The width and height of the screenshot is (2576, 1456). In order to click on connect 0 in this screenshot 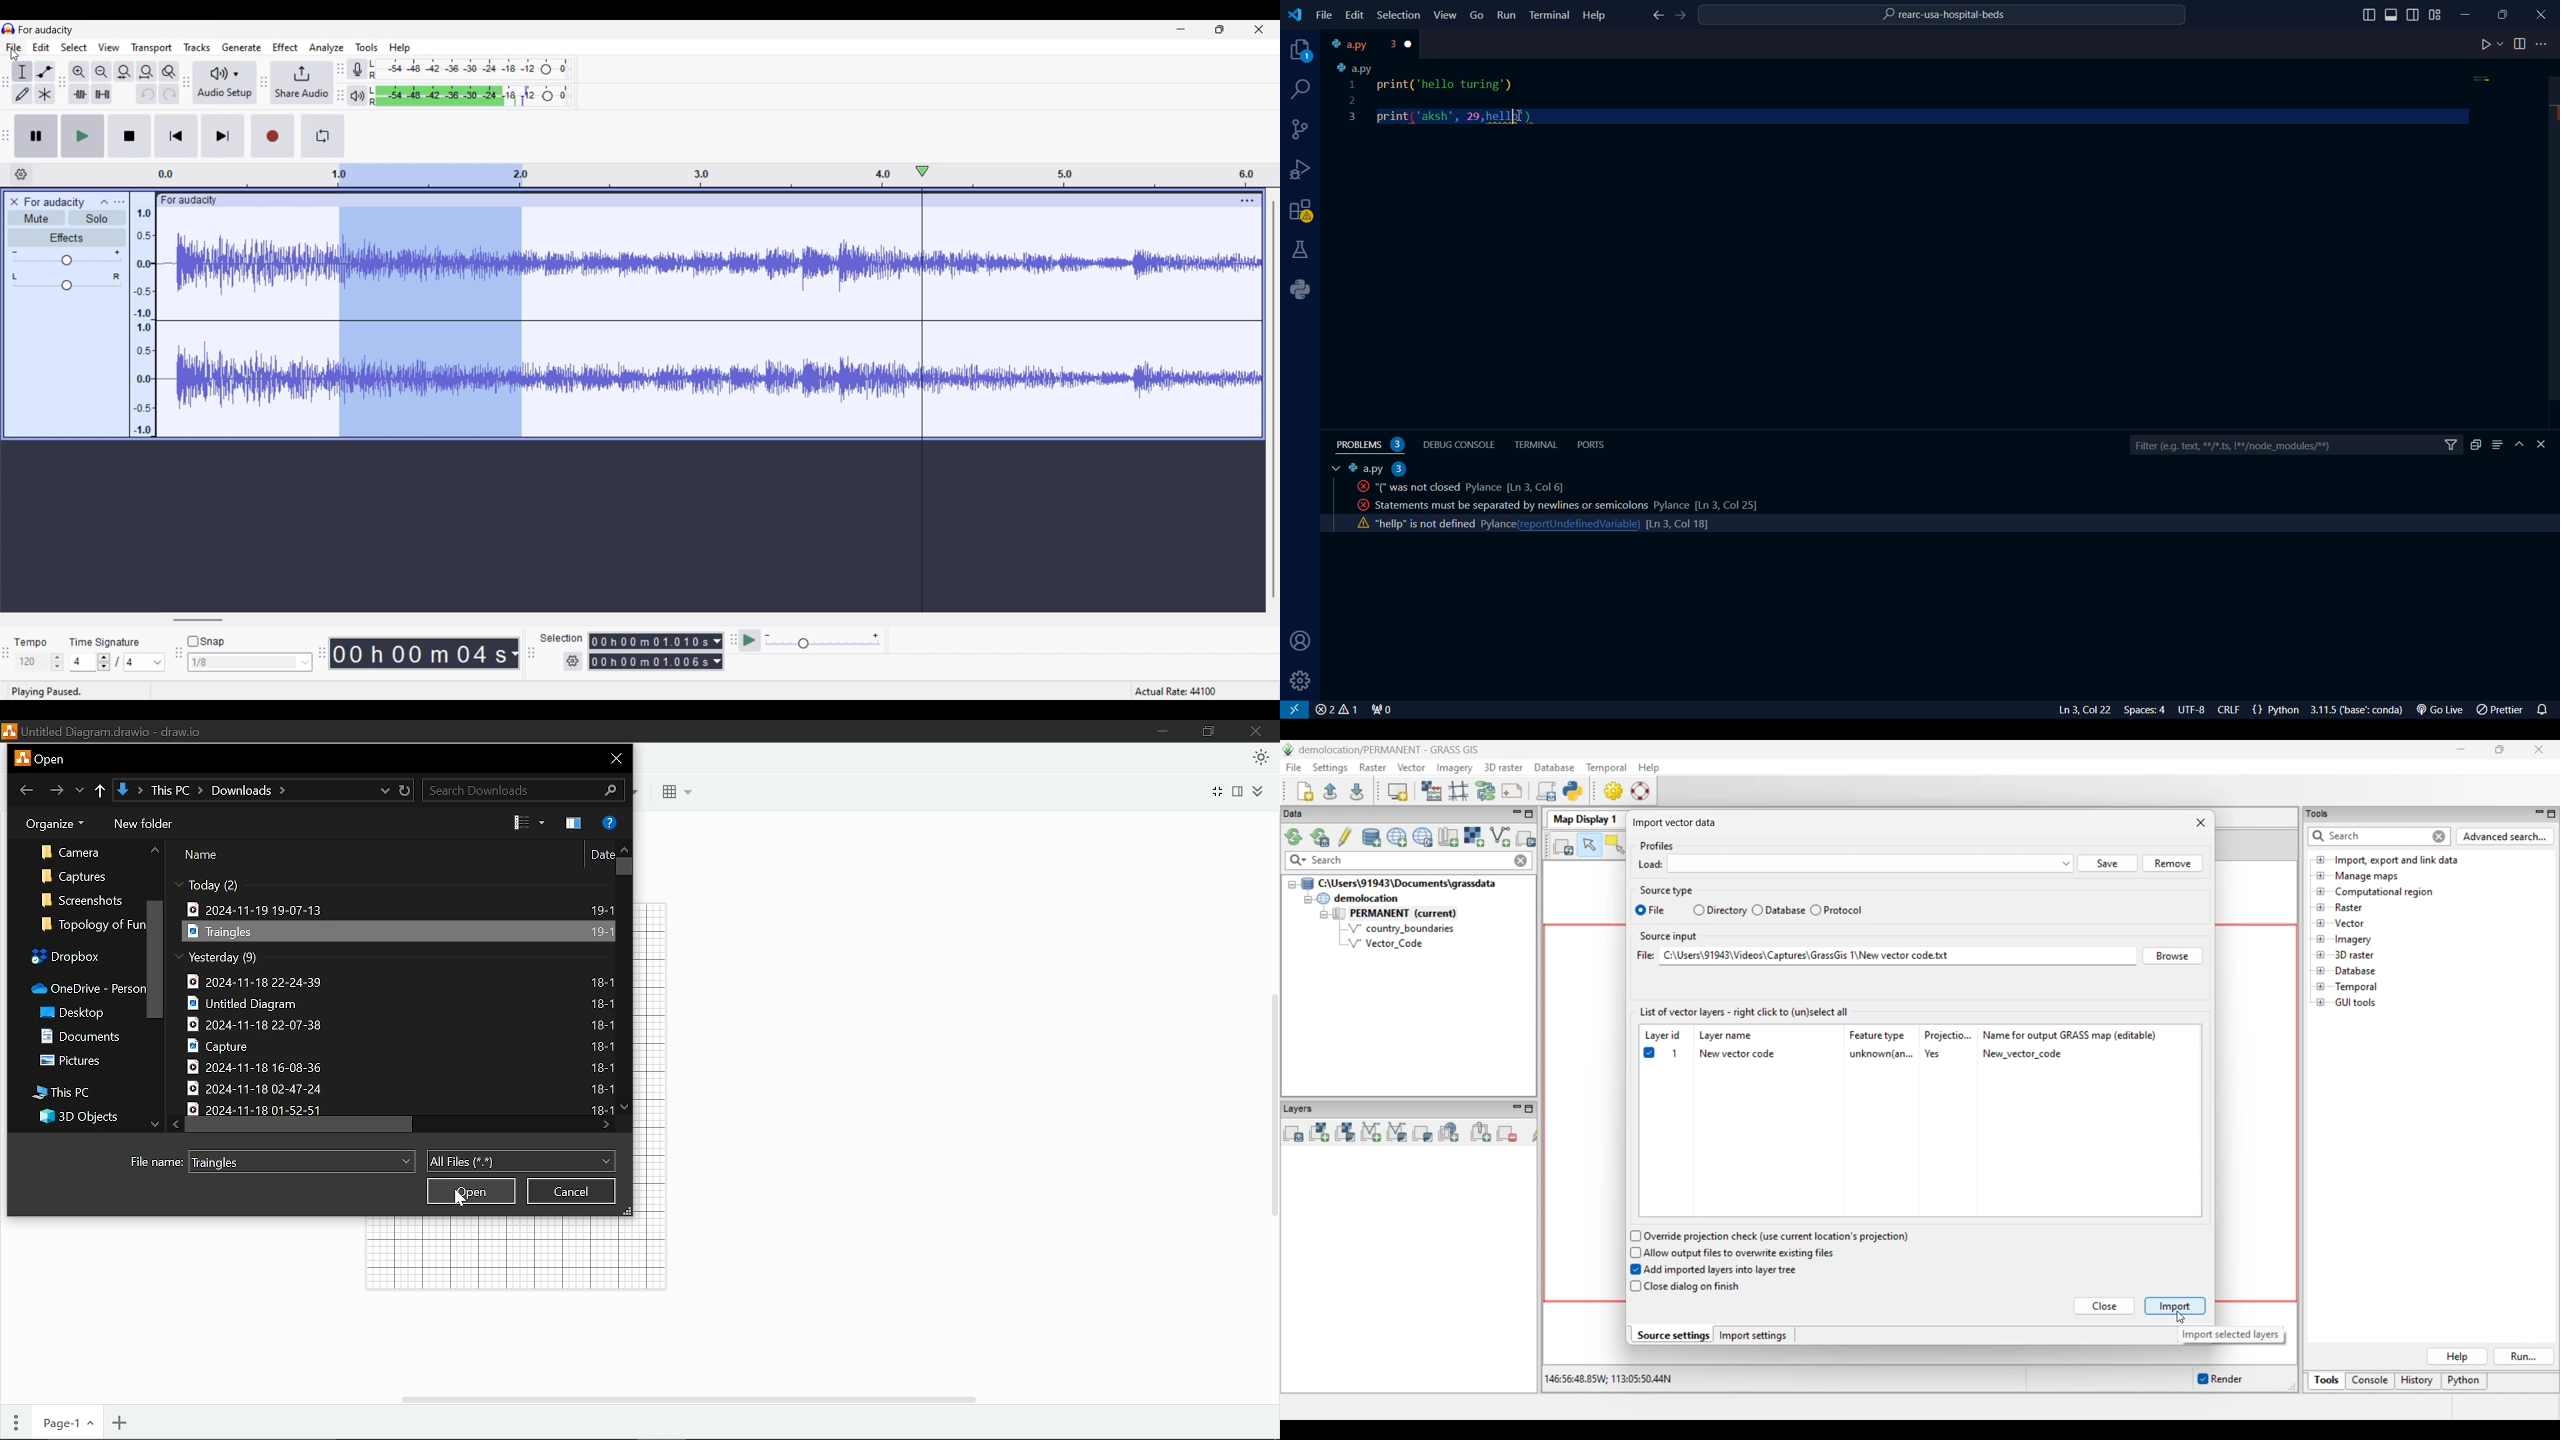, I will do `click(1383, 710)`.